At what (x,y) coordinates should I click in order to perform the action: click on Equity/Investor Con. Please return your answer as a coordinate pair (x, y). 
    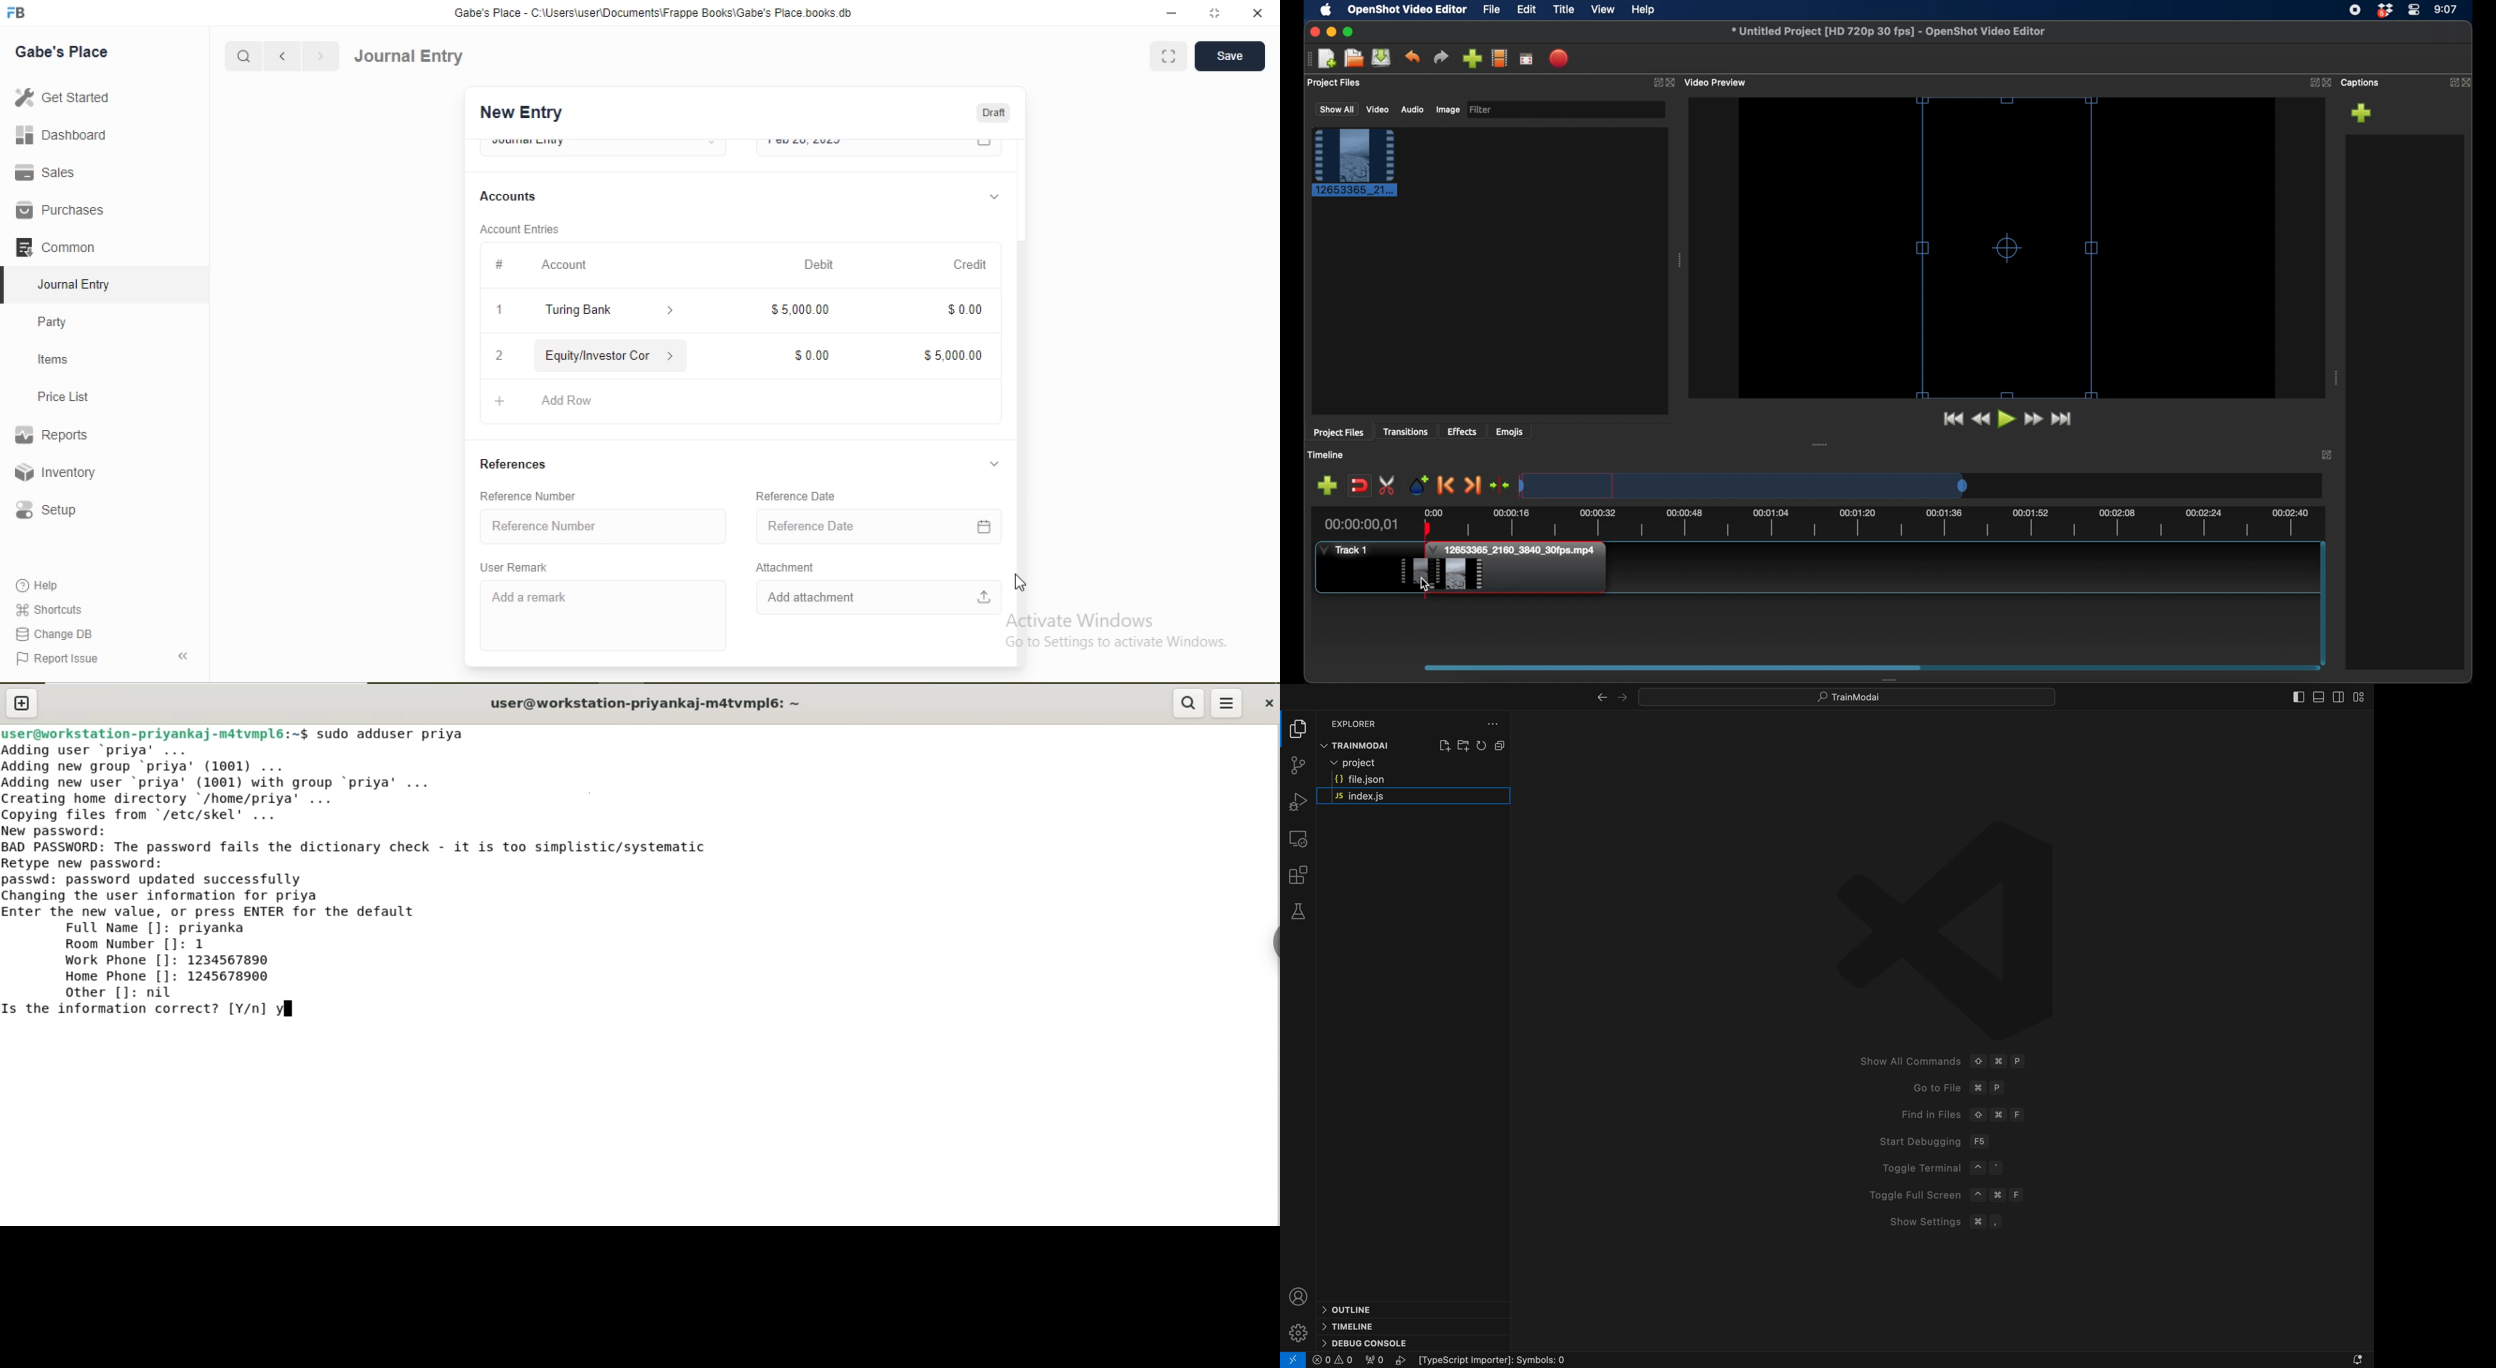
    Looking at the image, I should click on (598, 356).